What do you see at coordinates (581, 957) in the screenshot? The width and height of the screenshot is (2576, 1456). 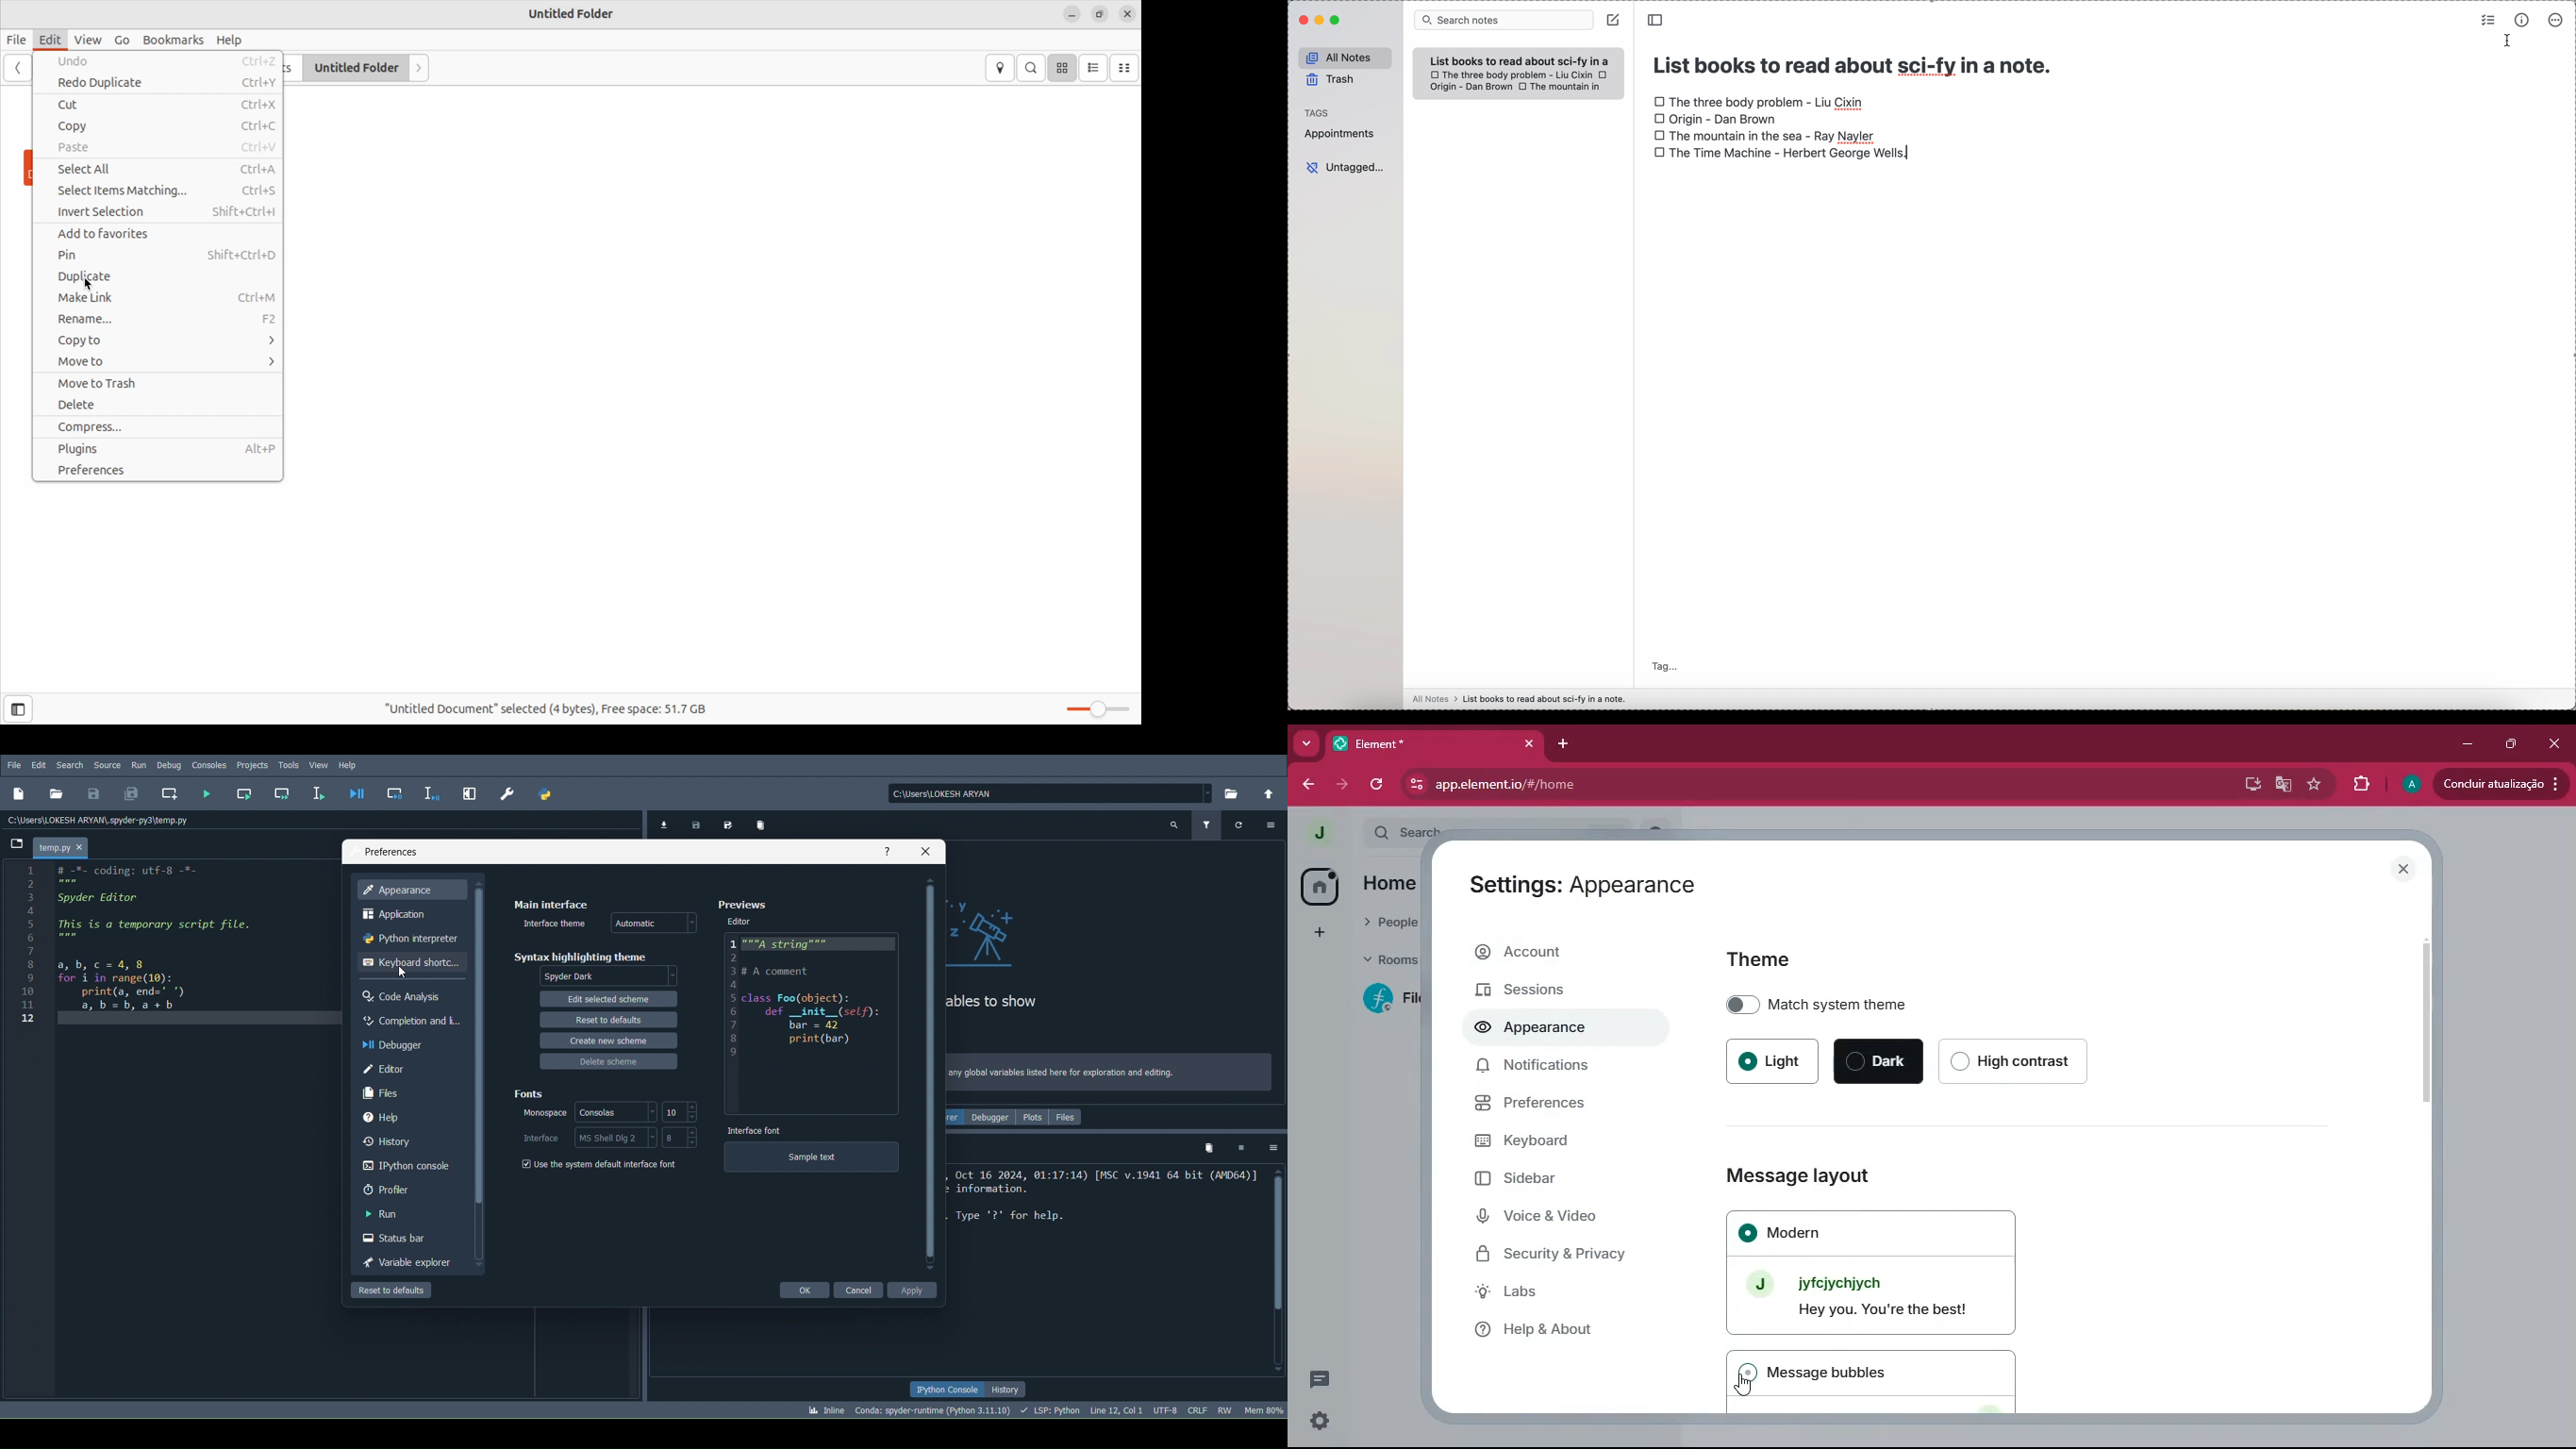 I see `Syntax highlighting theme` at bounding box center [581, 957].